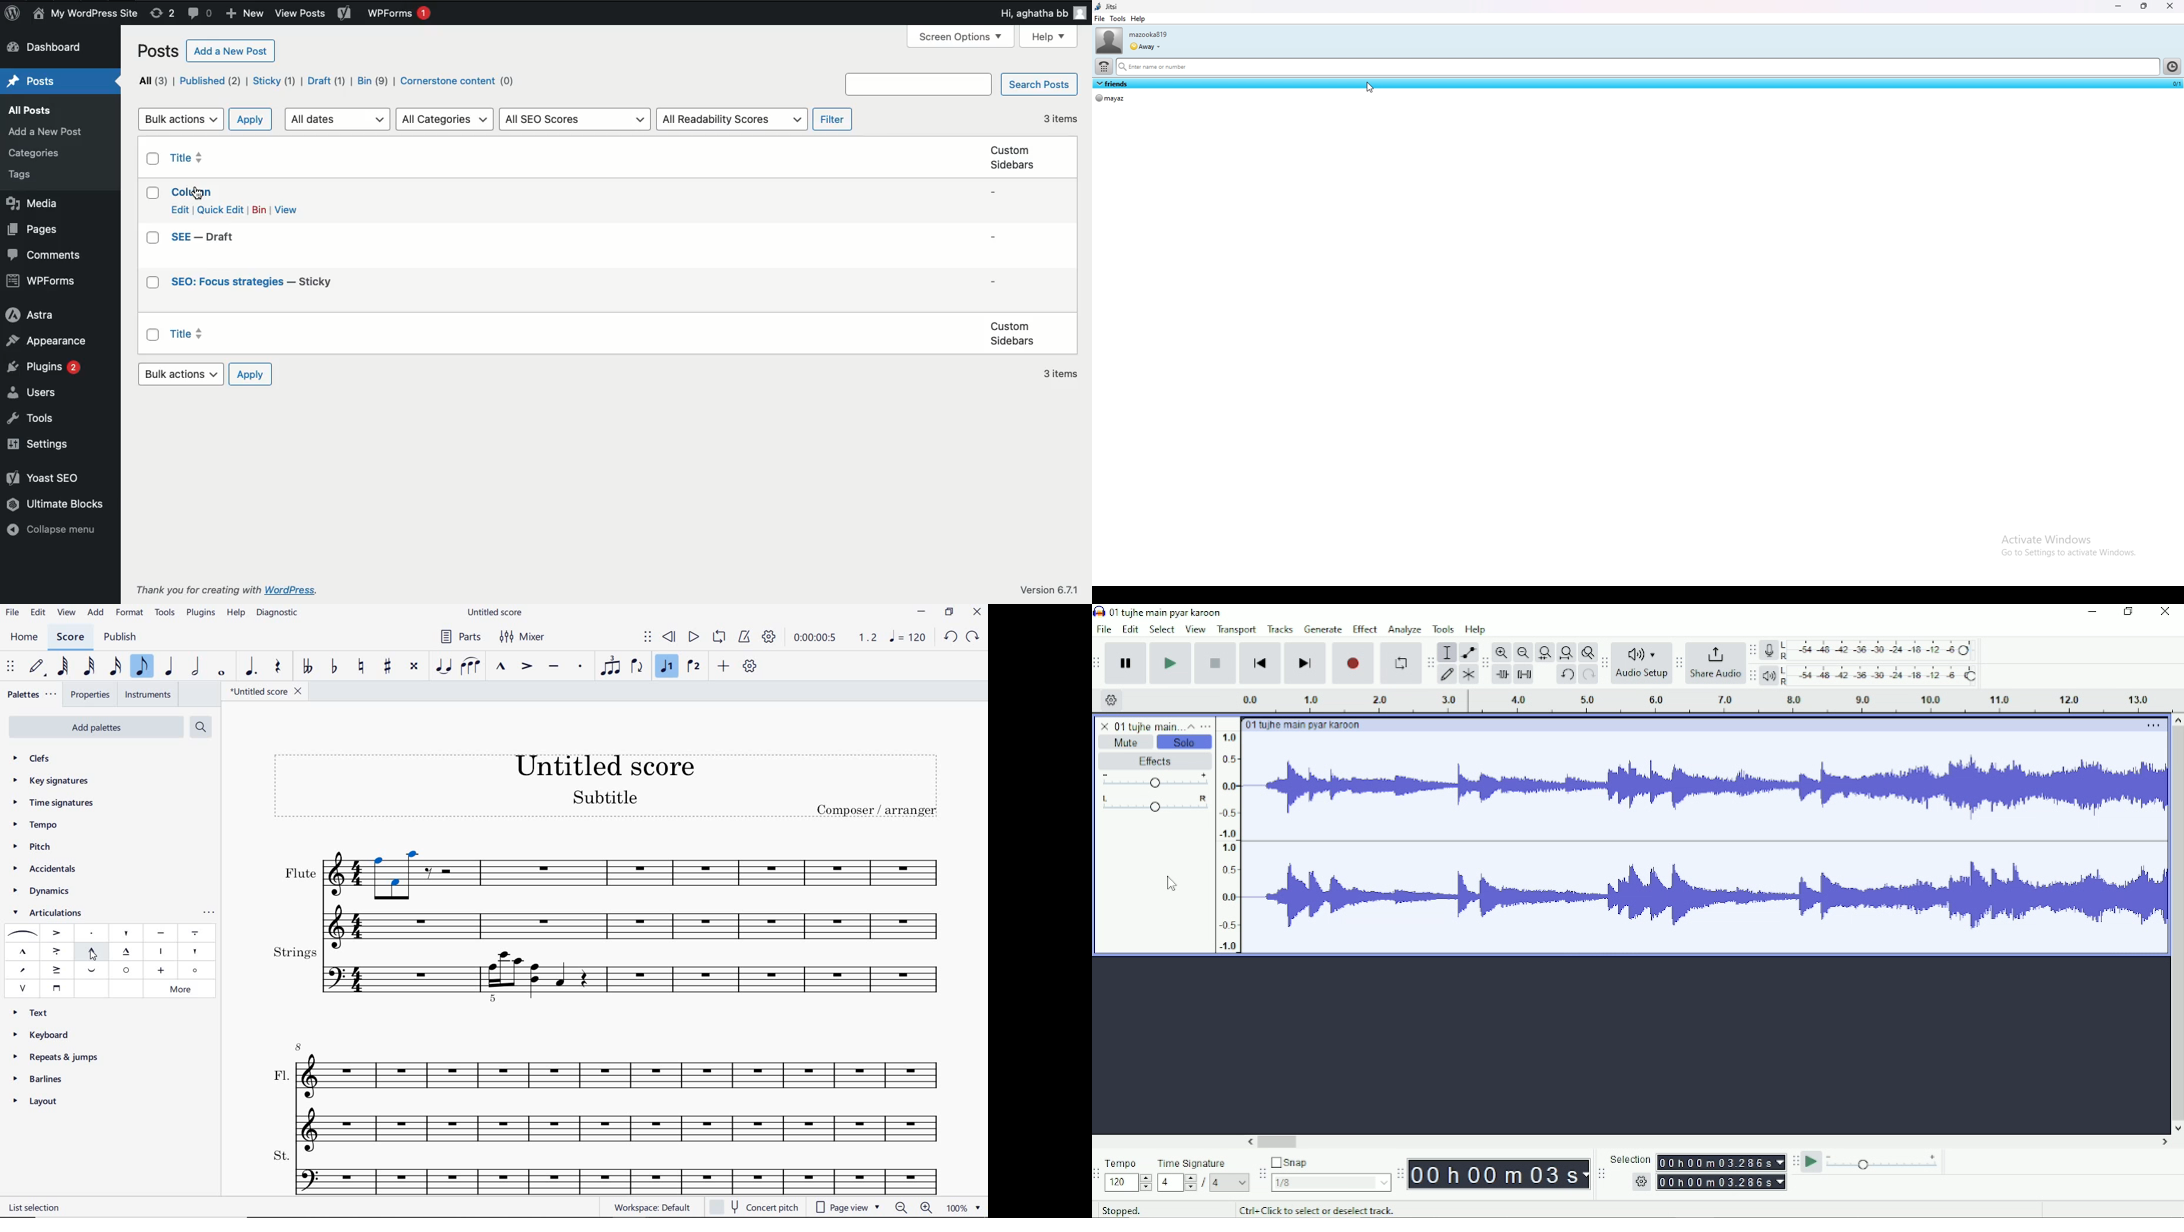  I want to click on zoom factor, so click(965, 1207).